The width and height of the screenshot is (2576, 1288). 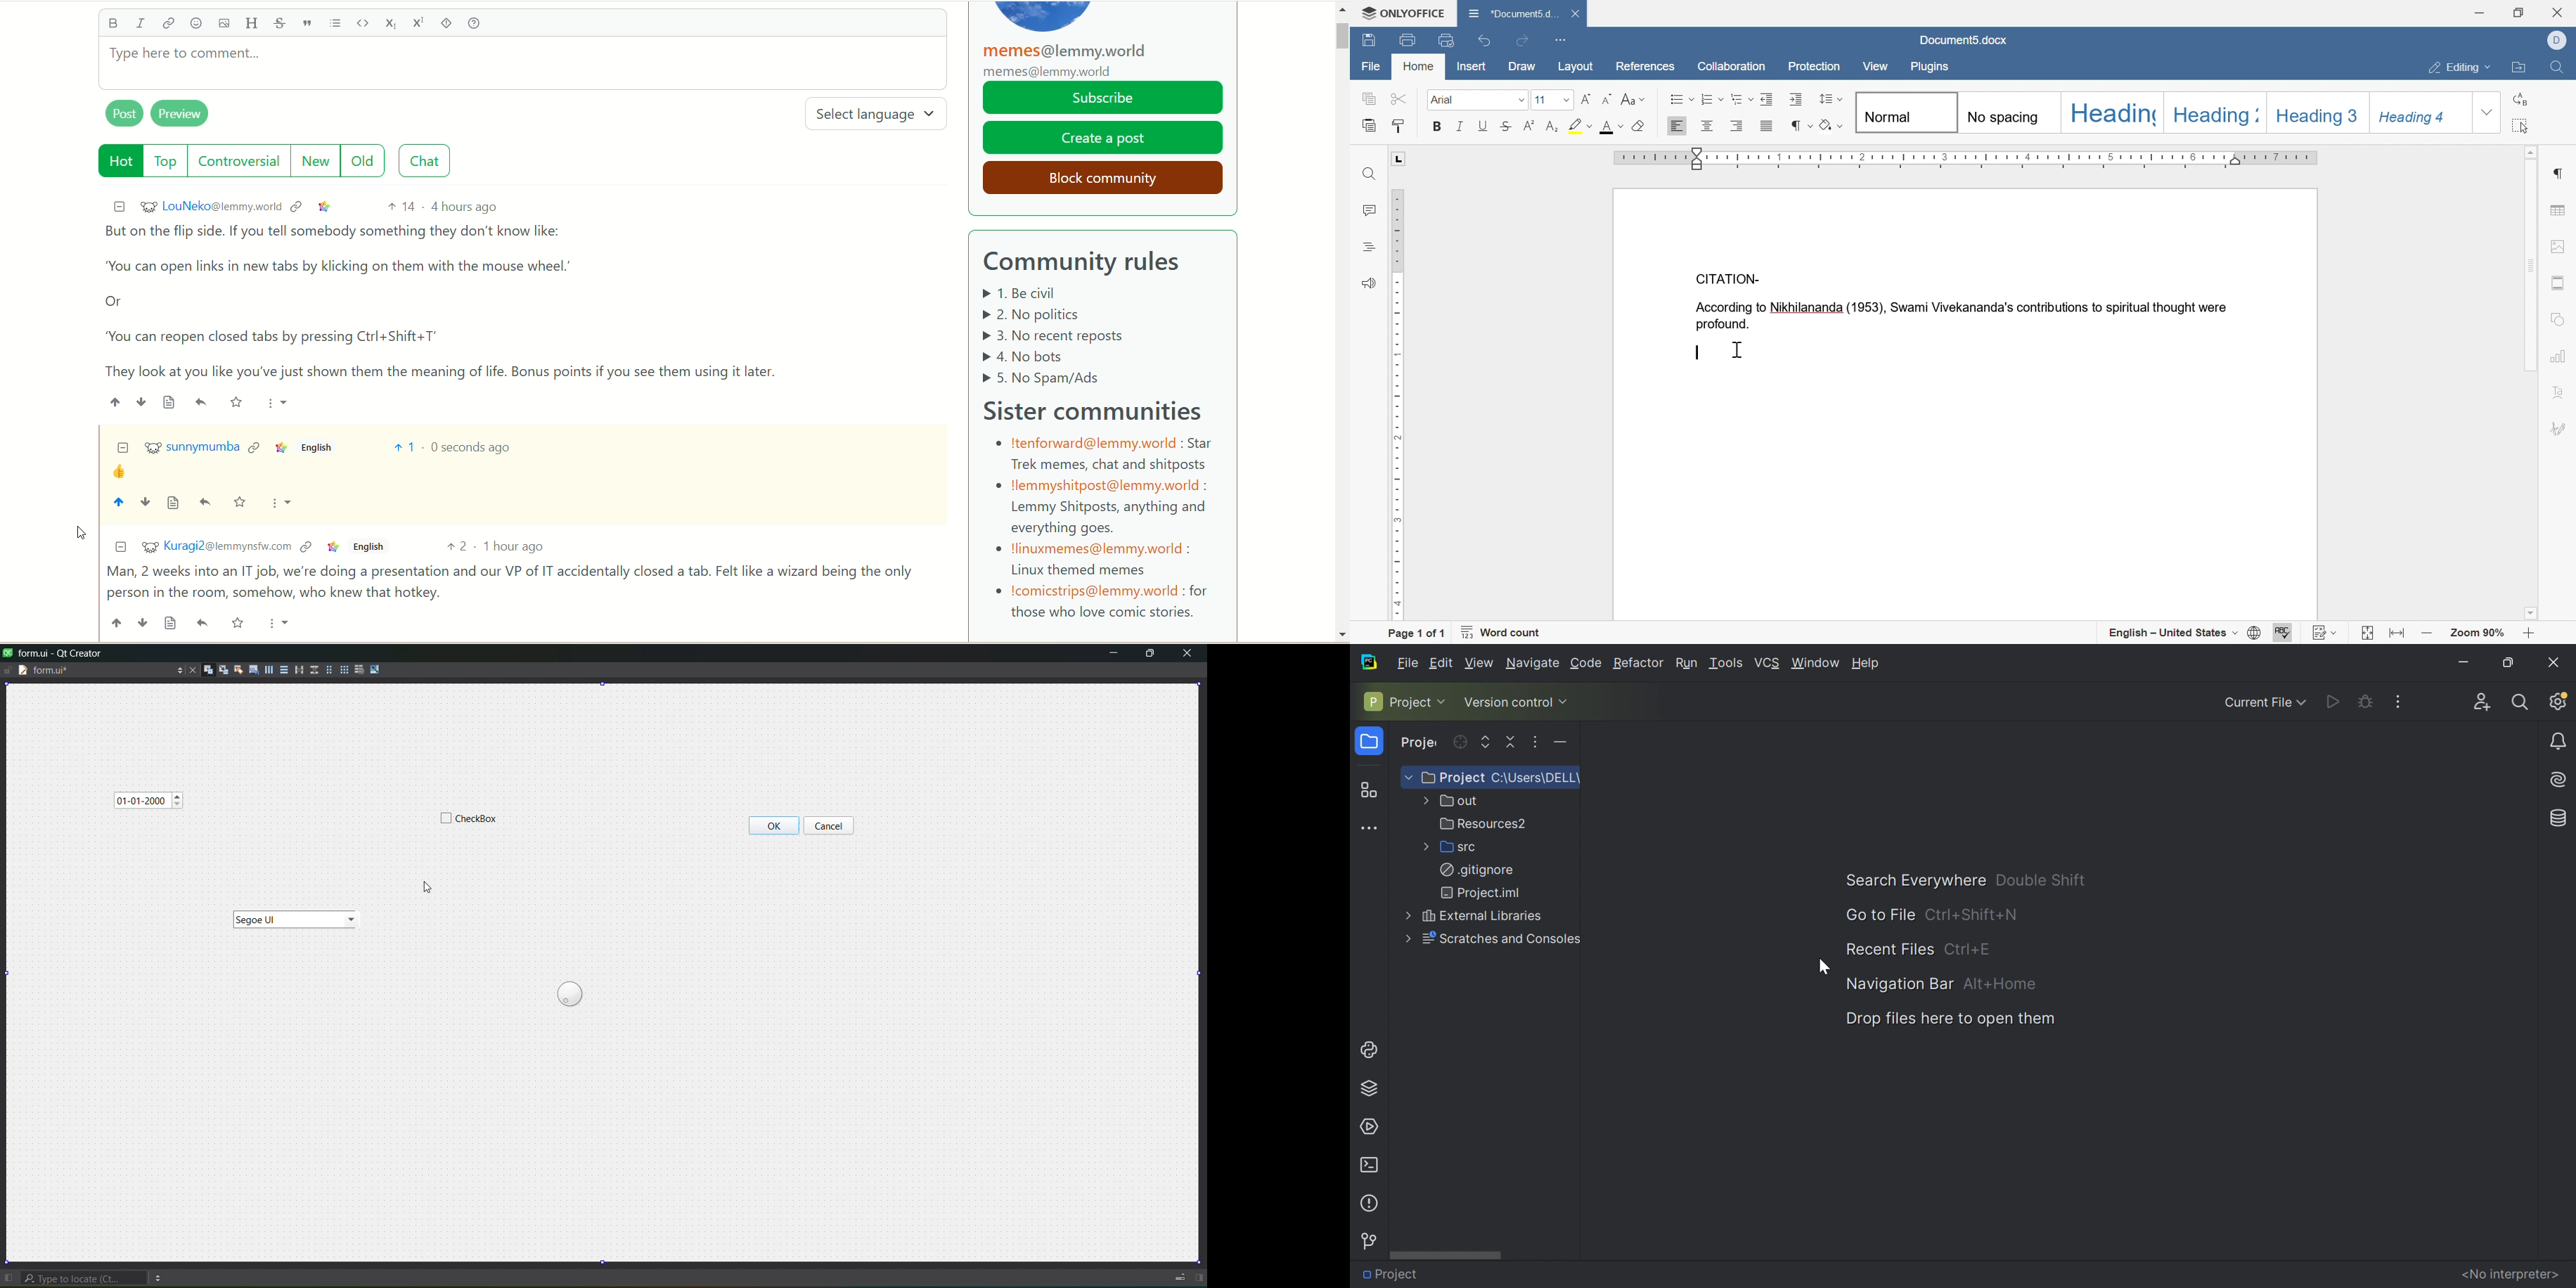 What do you see at coordinates (1444, 40) in the screenshot?
I see `quick print` at bounding box center [1444, 40].